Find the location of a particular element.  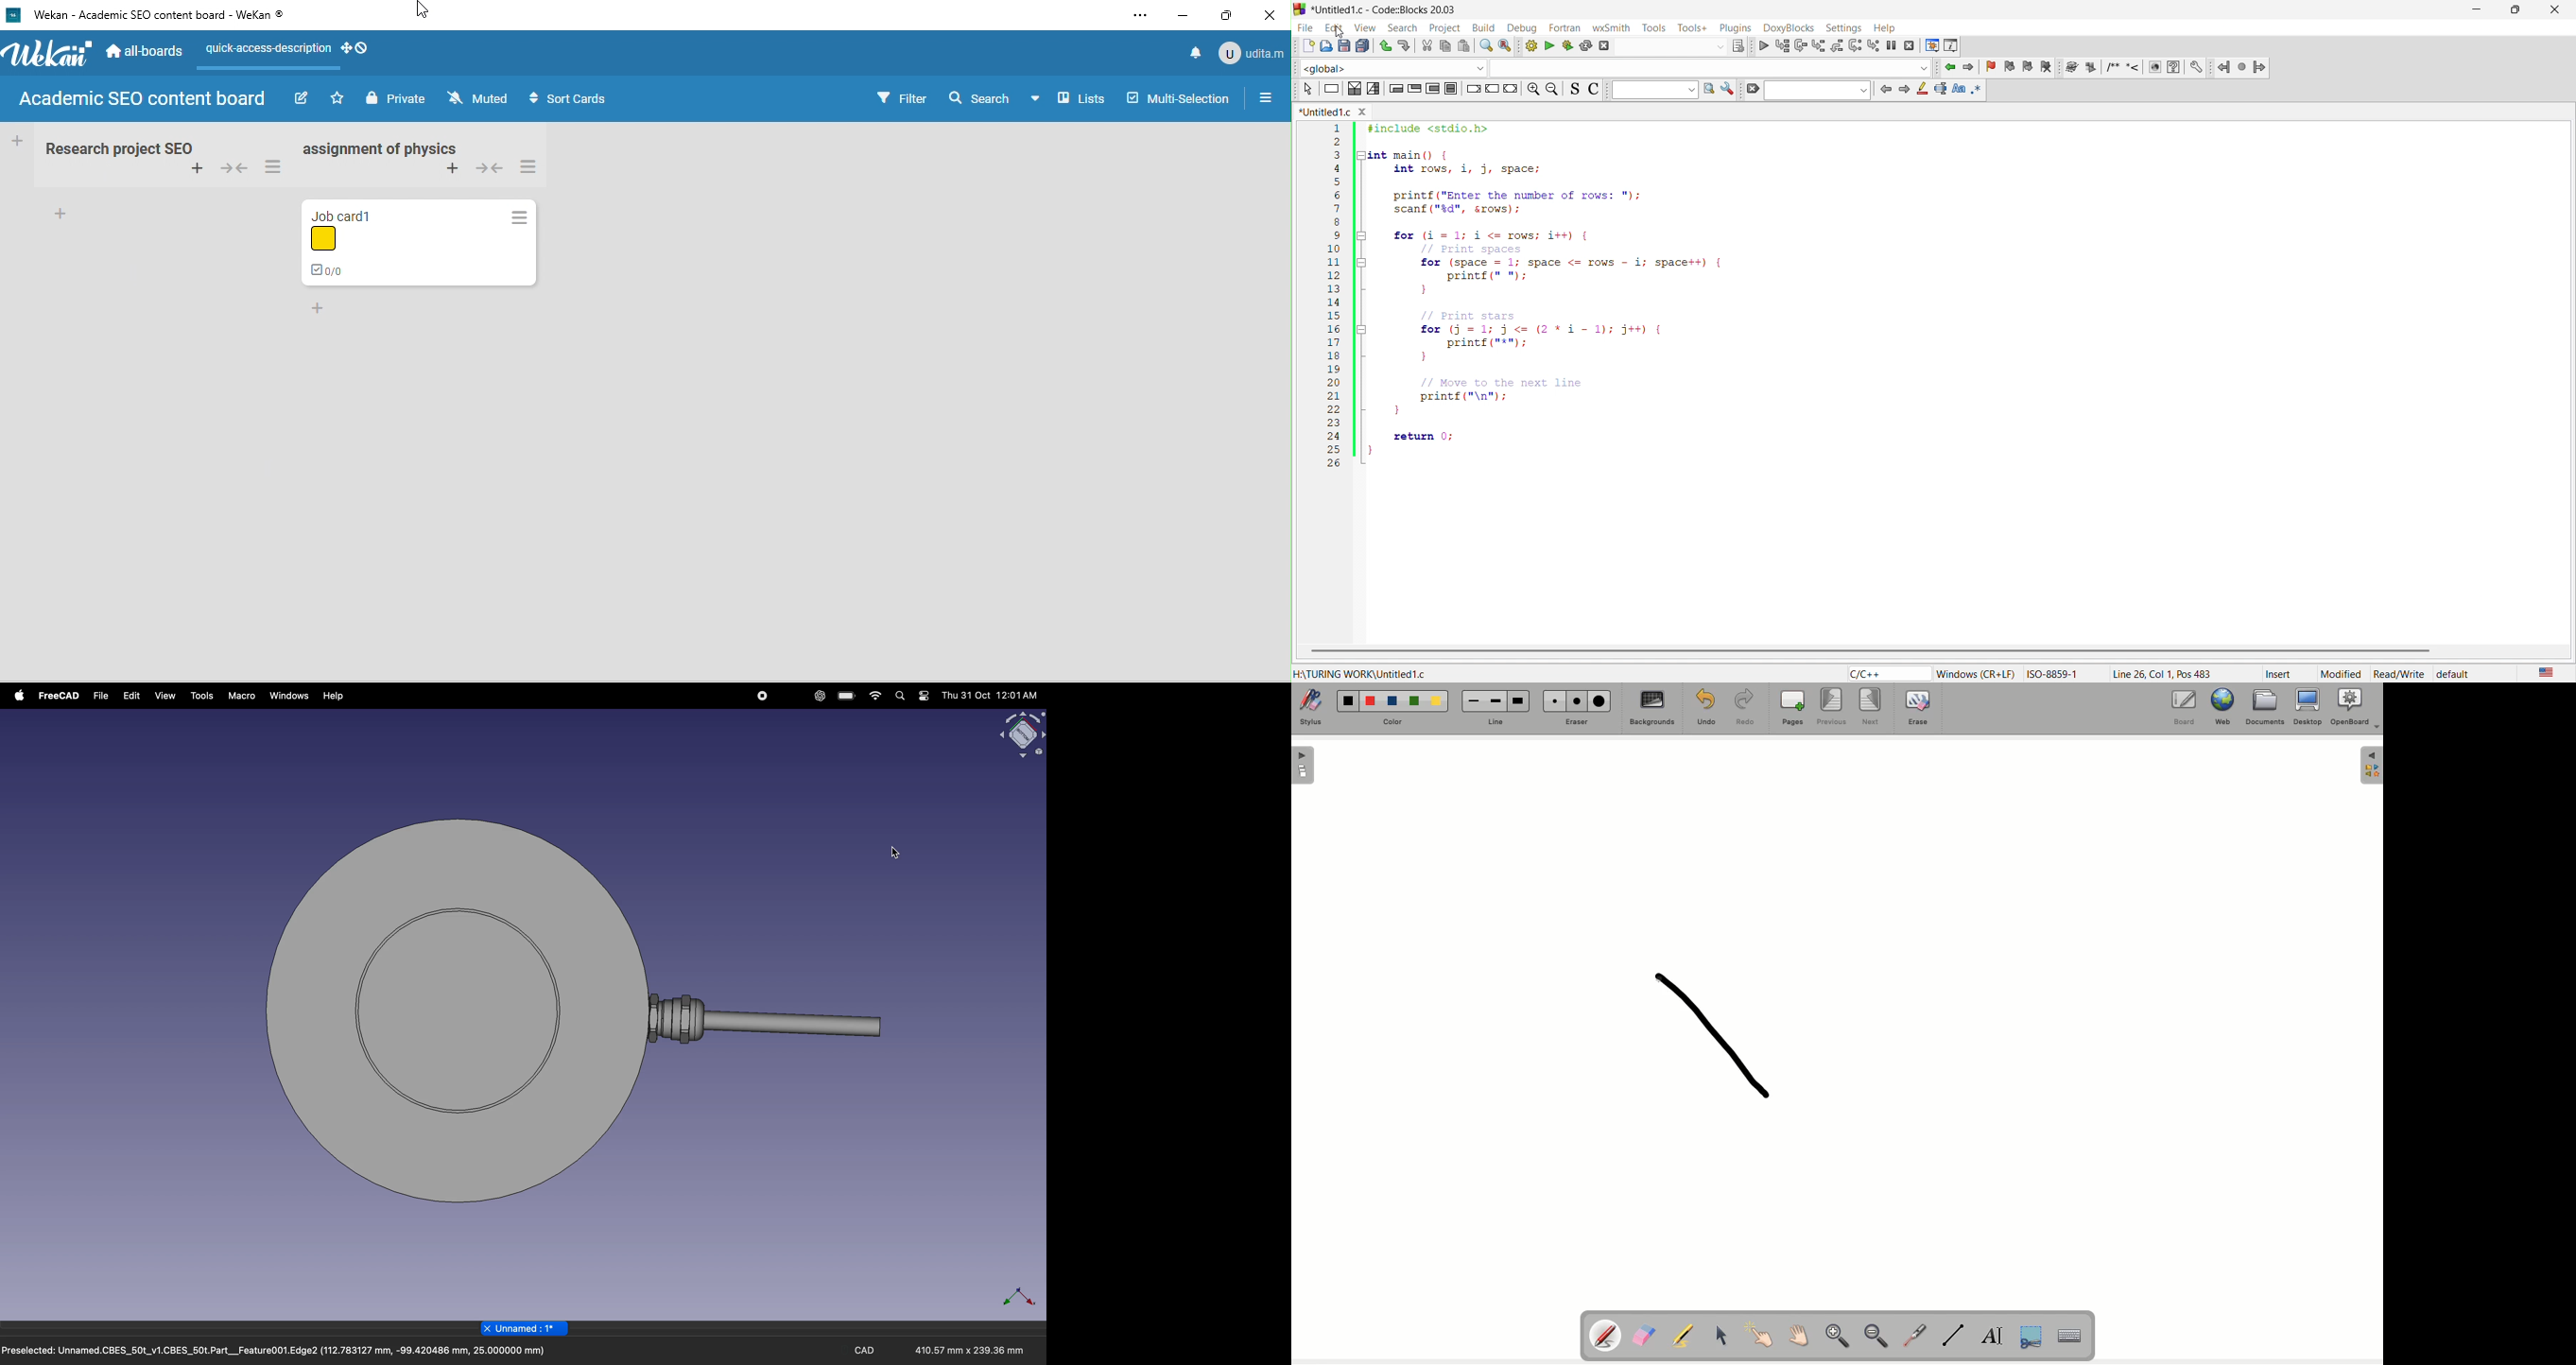

windows is located at coordinates (289, 697).